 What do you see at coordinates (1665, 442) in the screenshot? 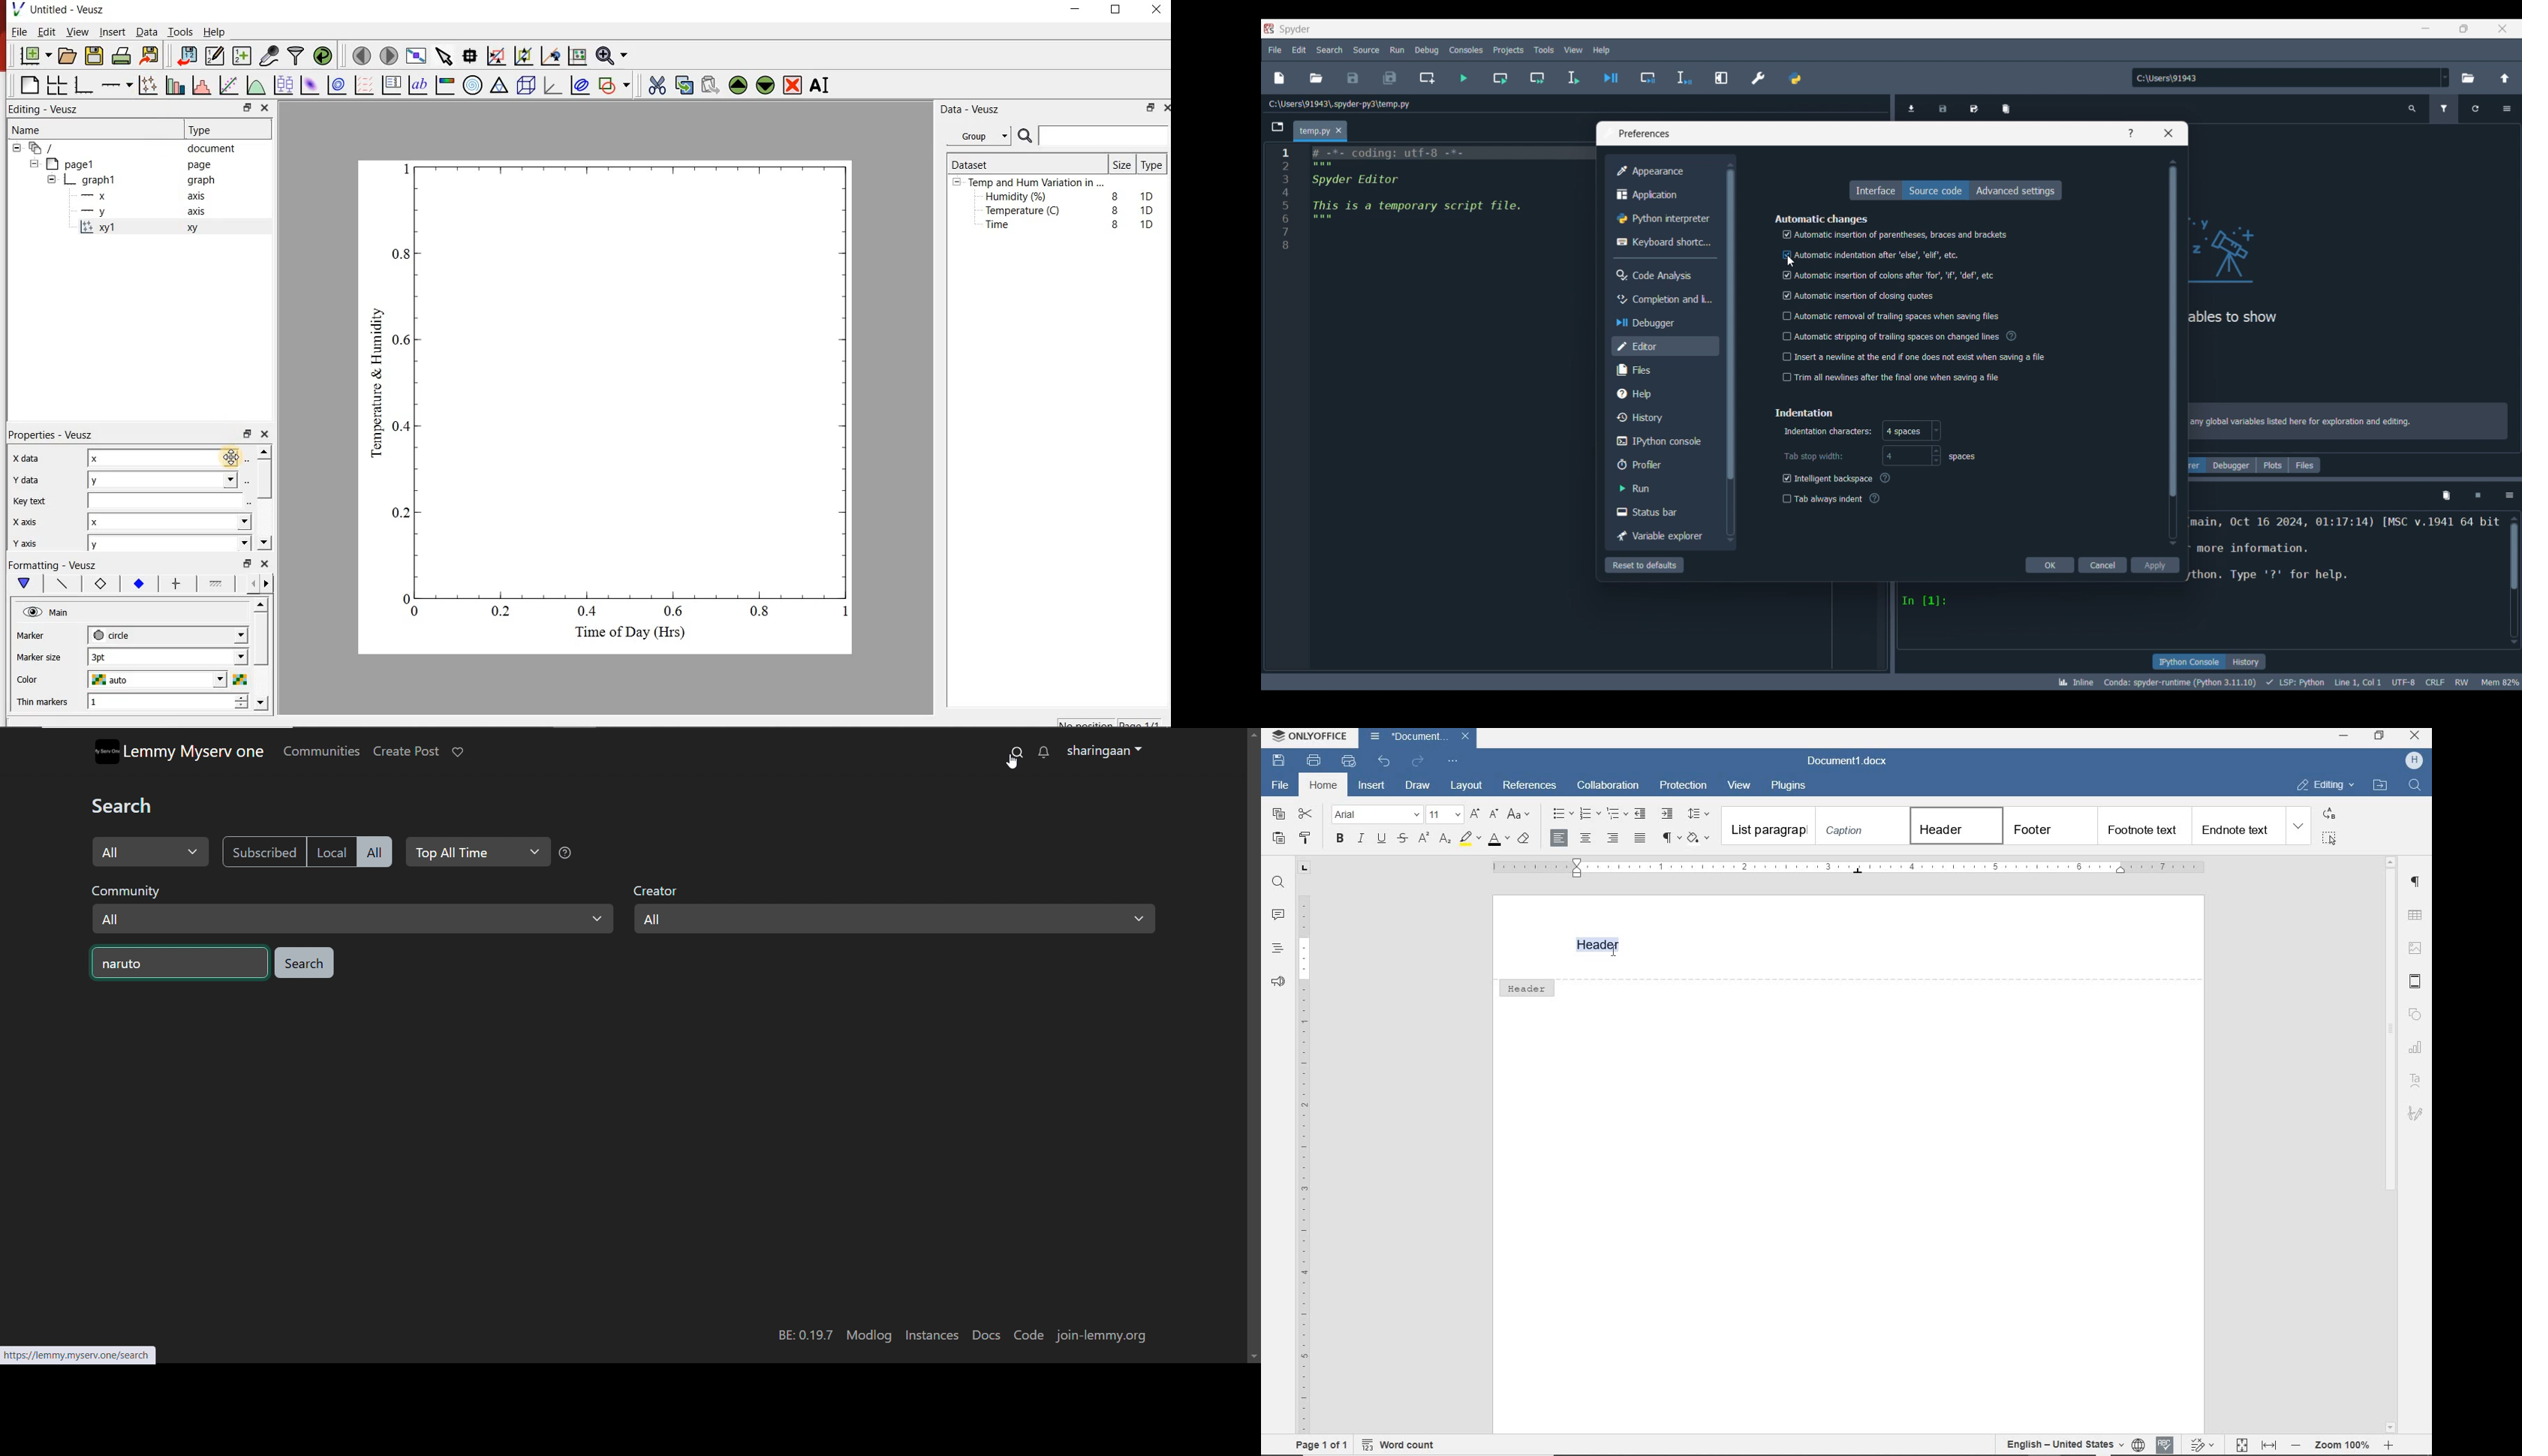
I see `IPython console` at bounding box center [1665, 442].